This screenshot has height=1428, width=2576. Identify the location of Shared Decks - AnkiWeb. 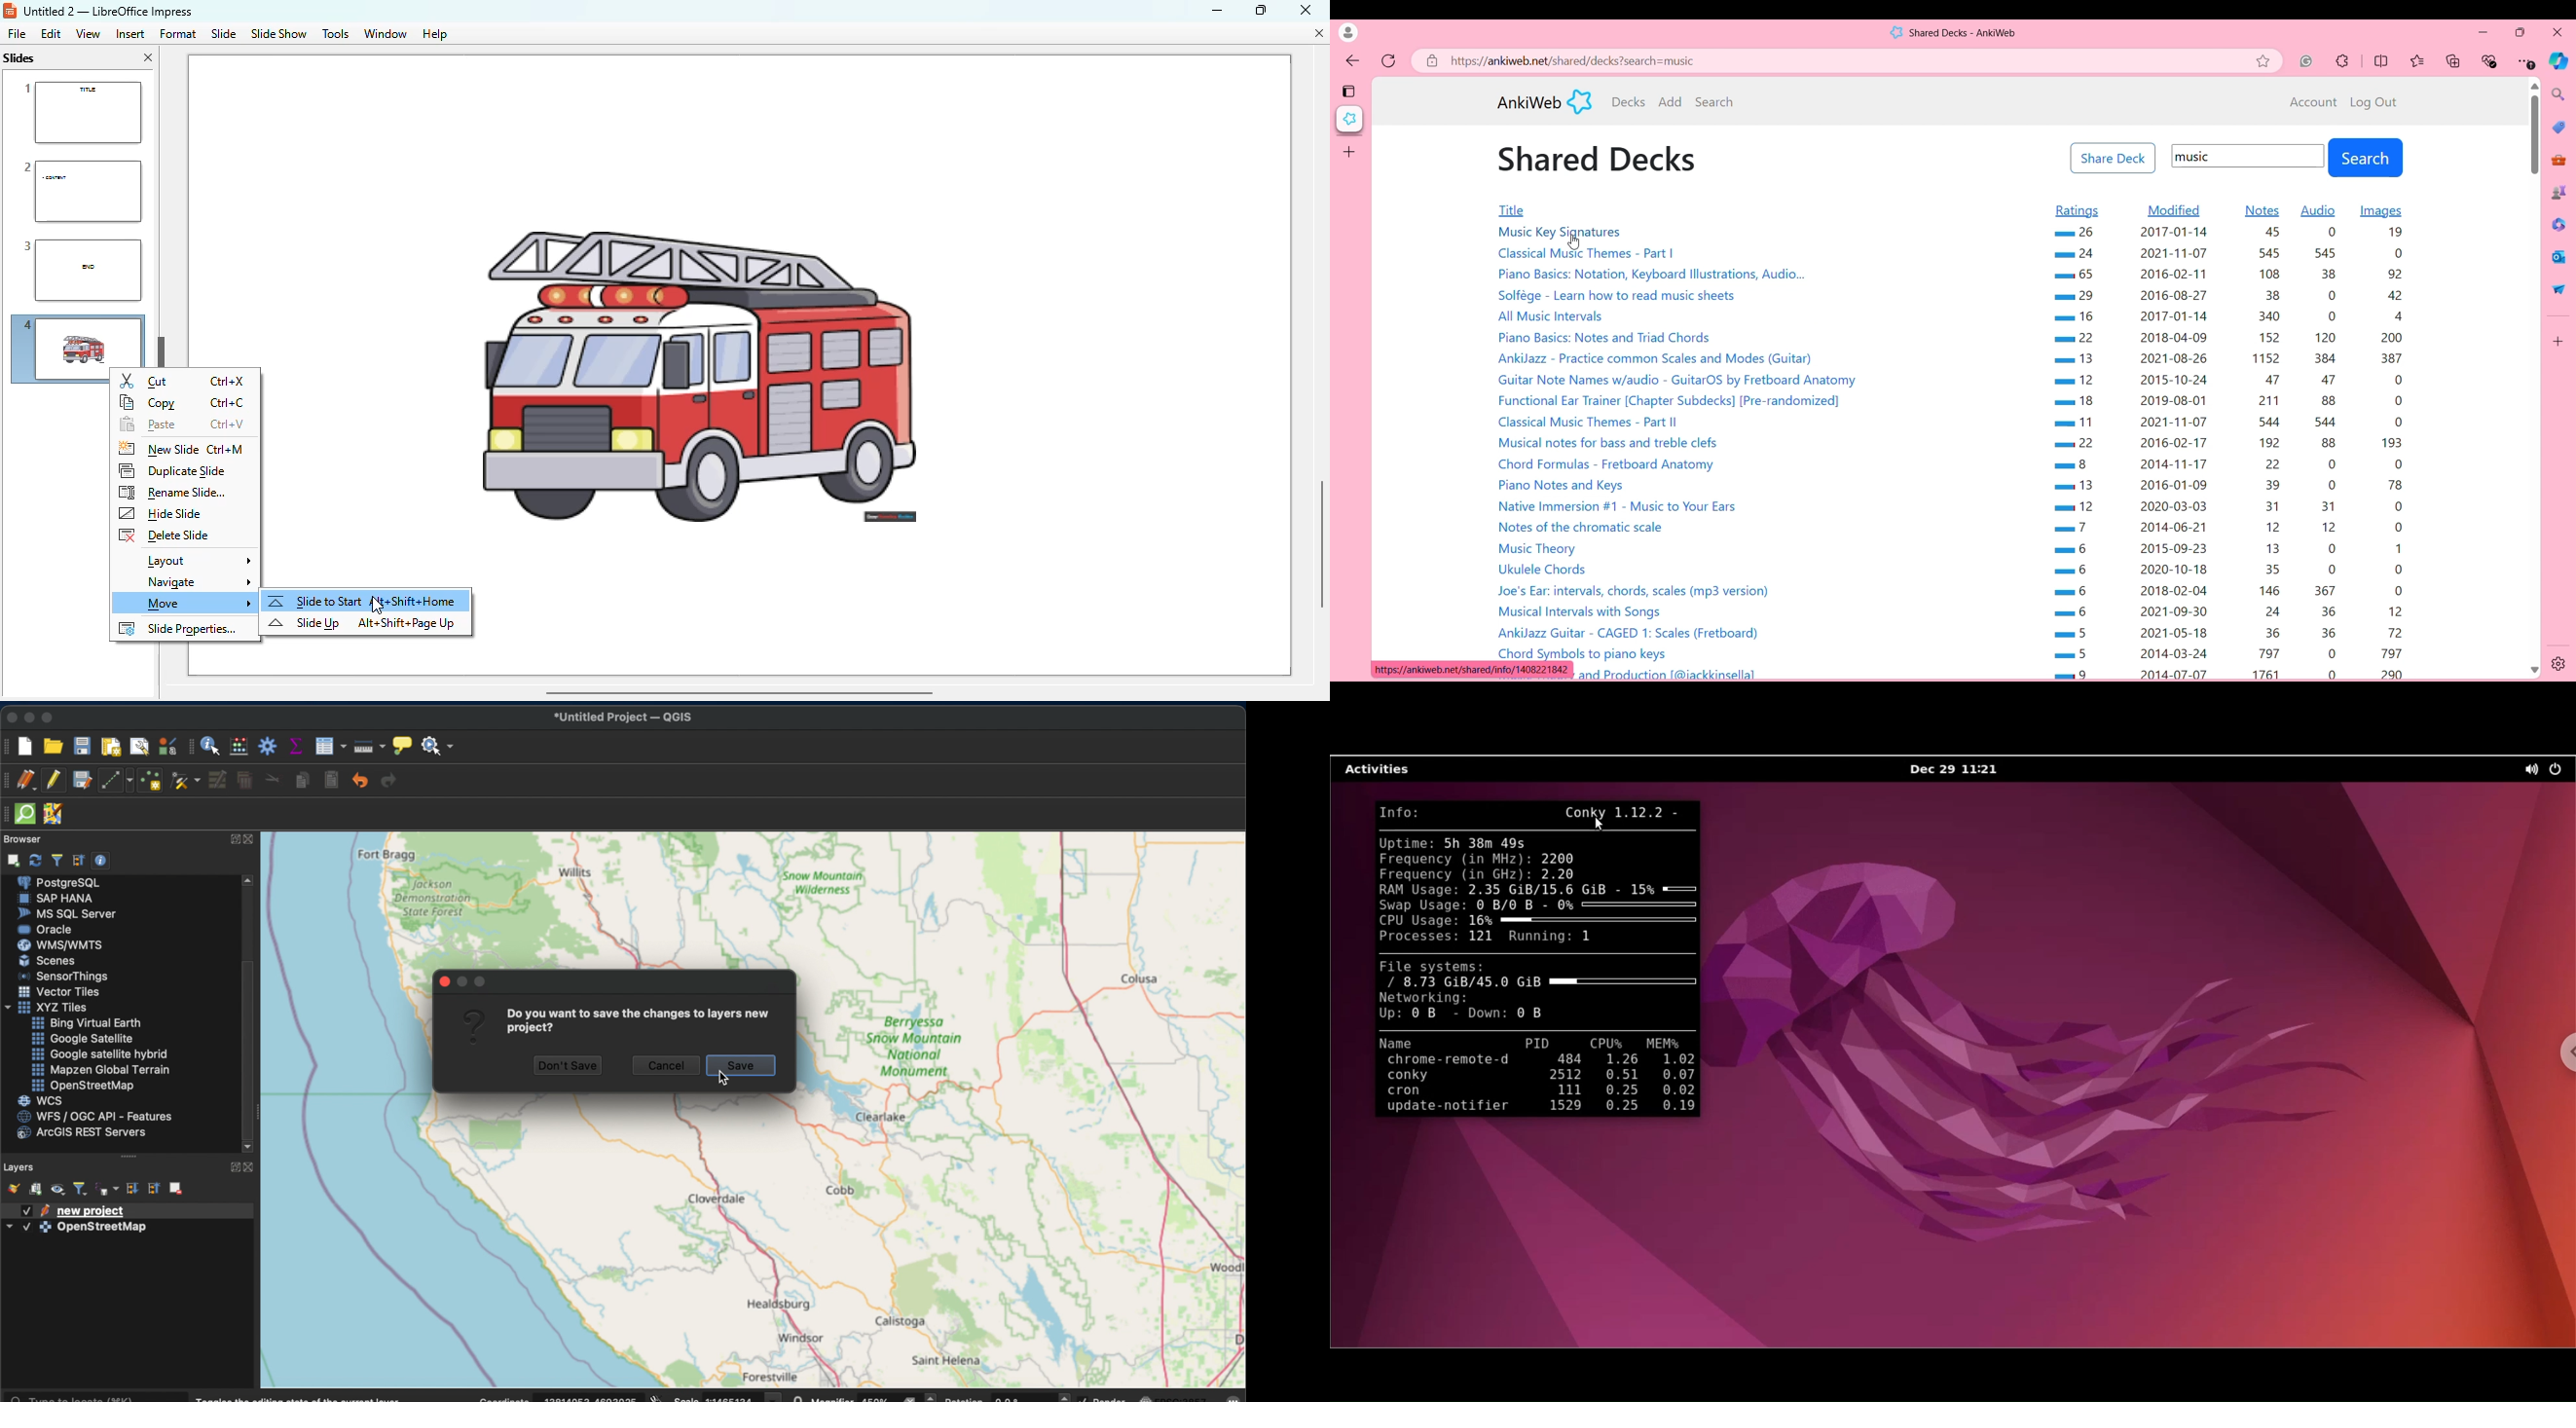
(1964, 33).